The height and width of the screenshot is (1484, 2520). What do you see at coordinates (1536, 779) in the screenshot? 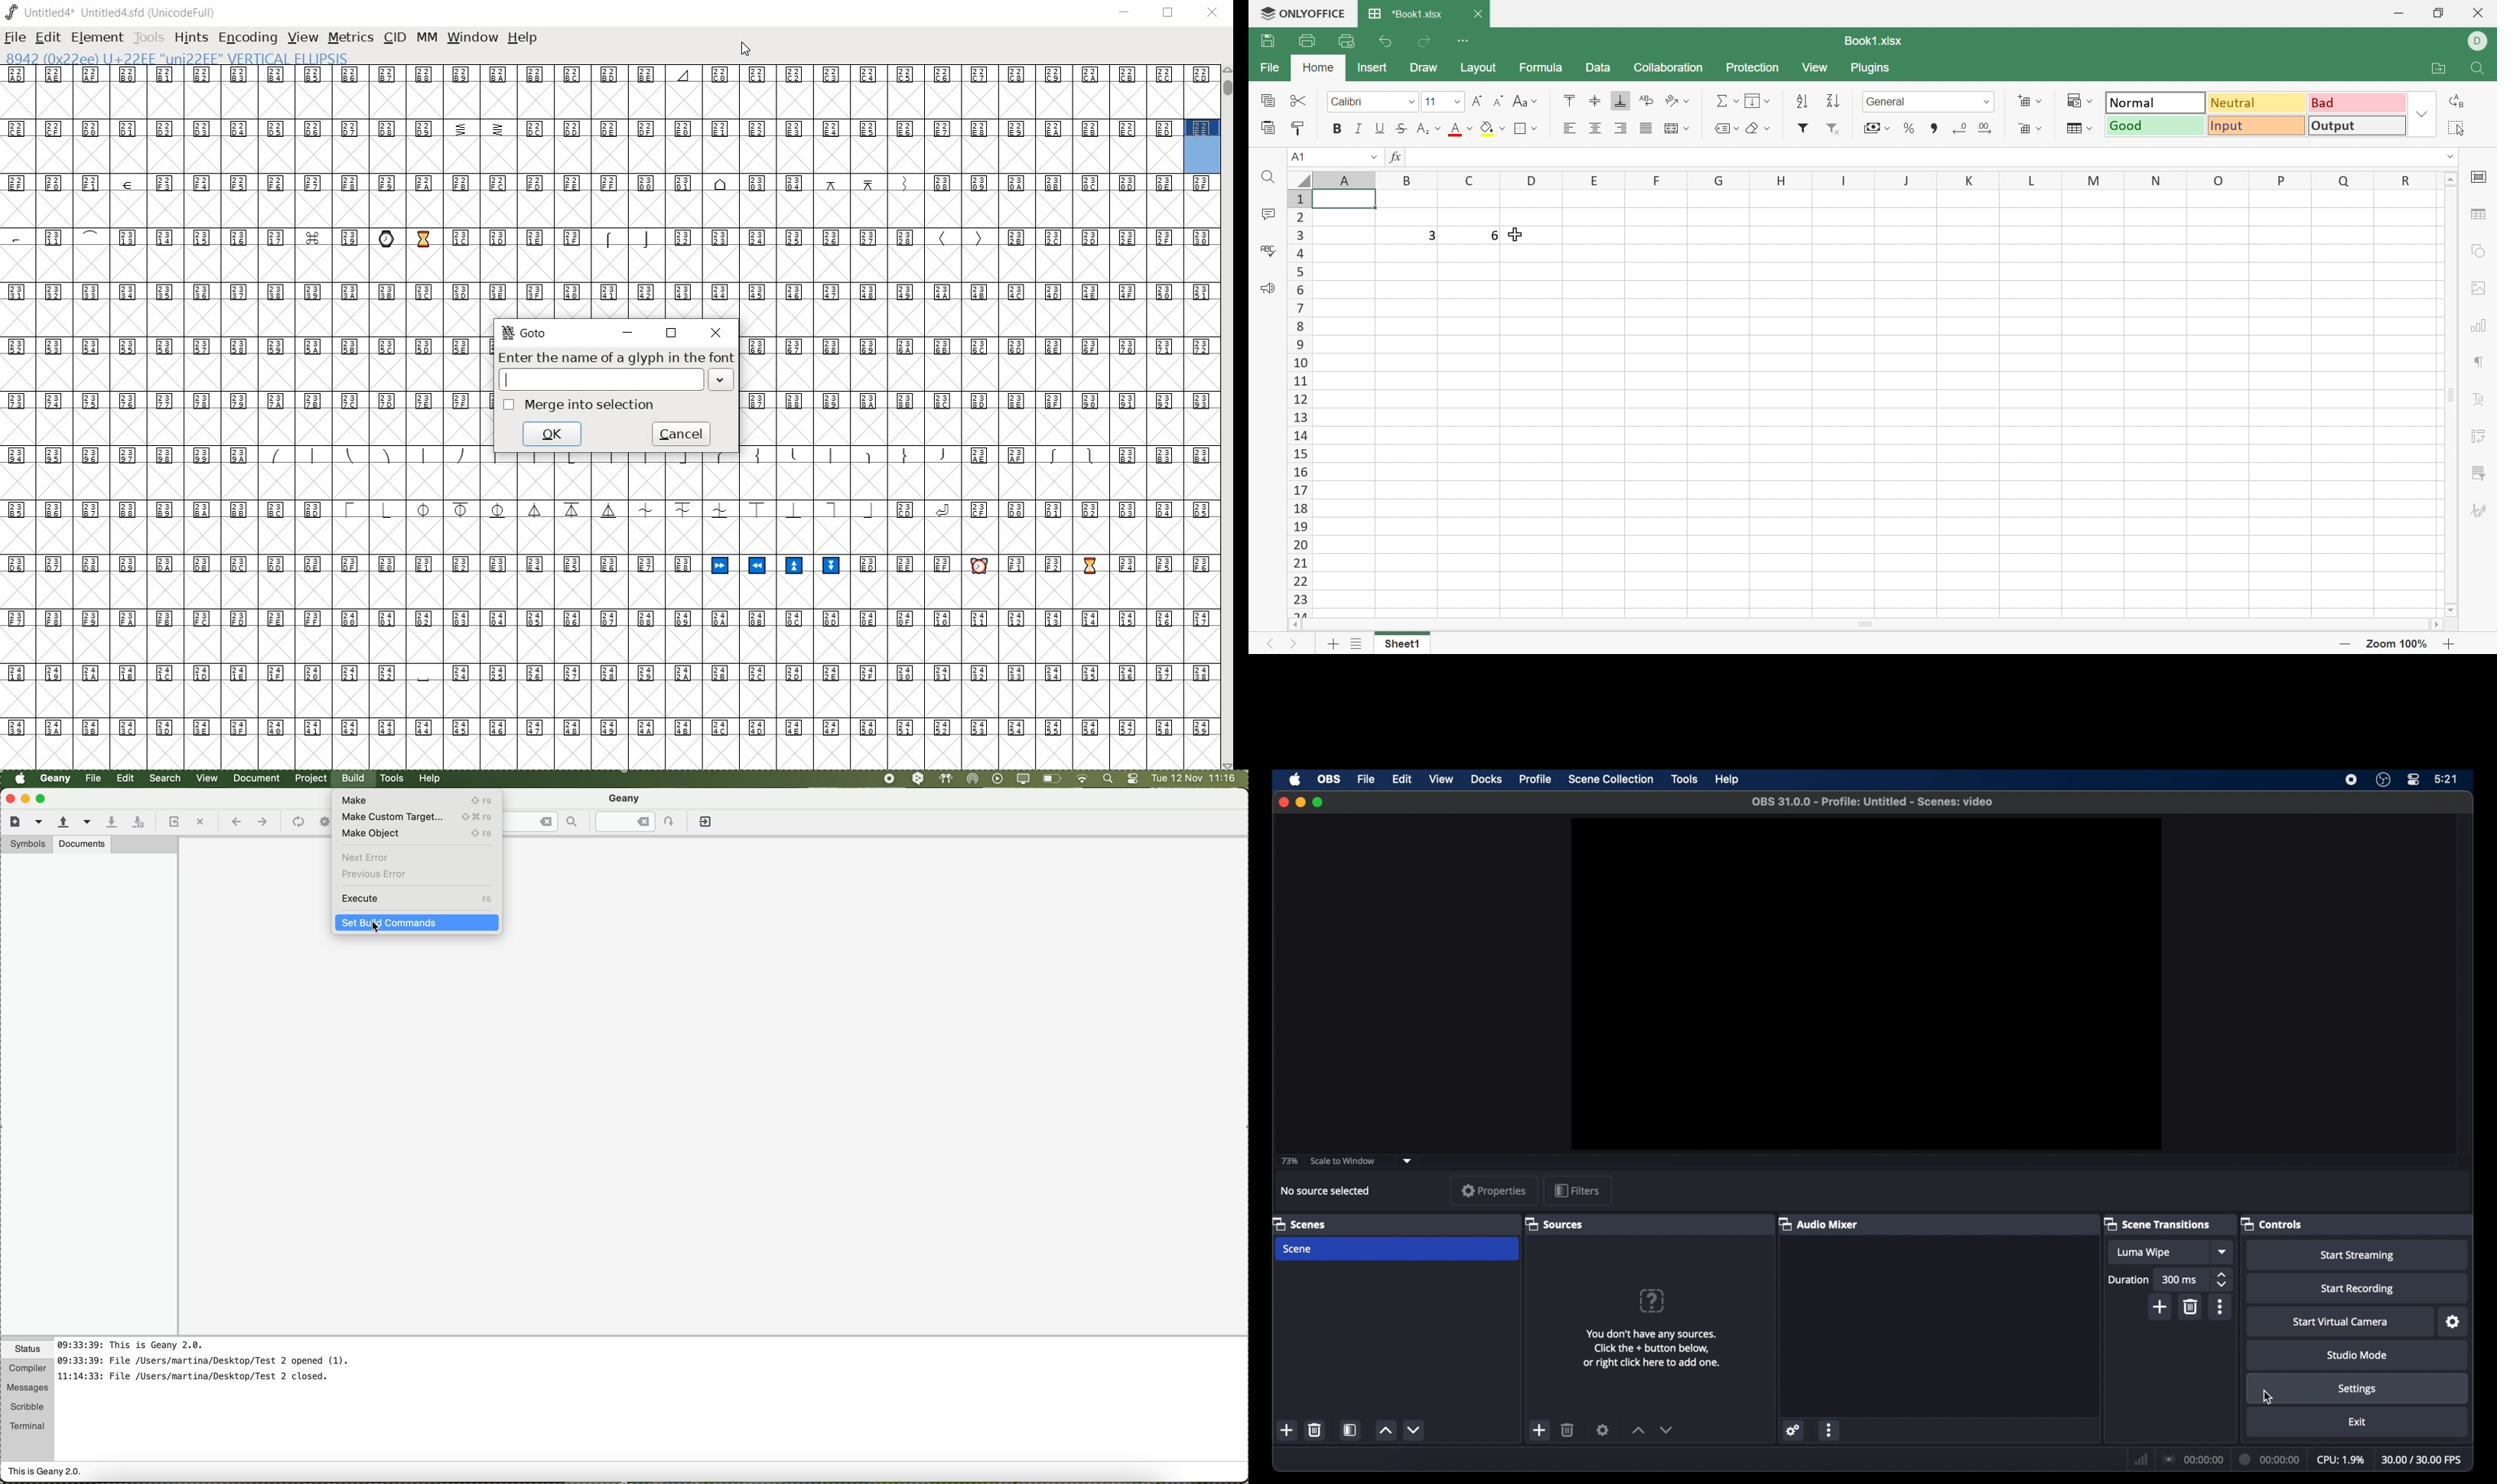
I see `profile` at bounding box center [1536, 779].